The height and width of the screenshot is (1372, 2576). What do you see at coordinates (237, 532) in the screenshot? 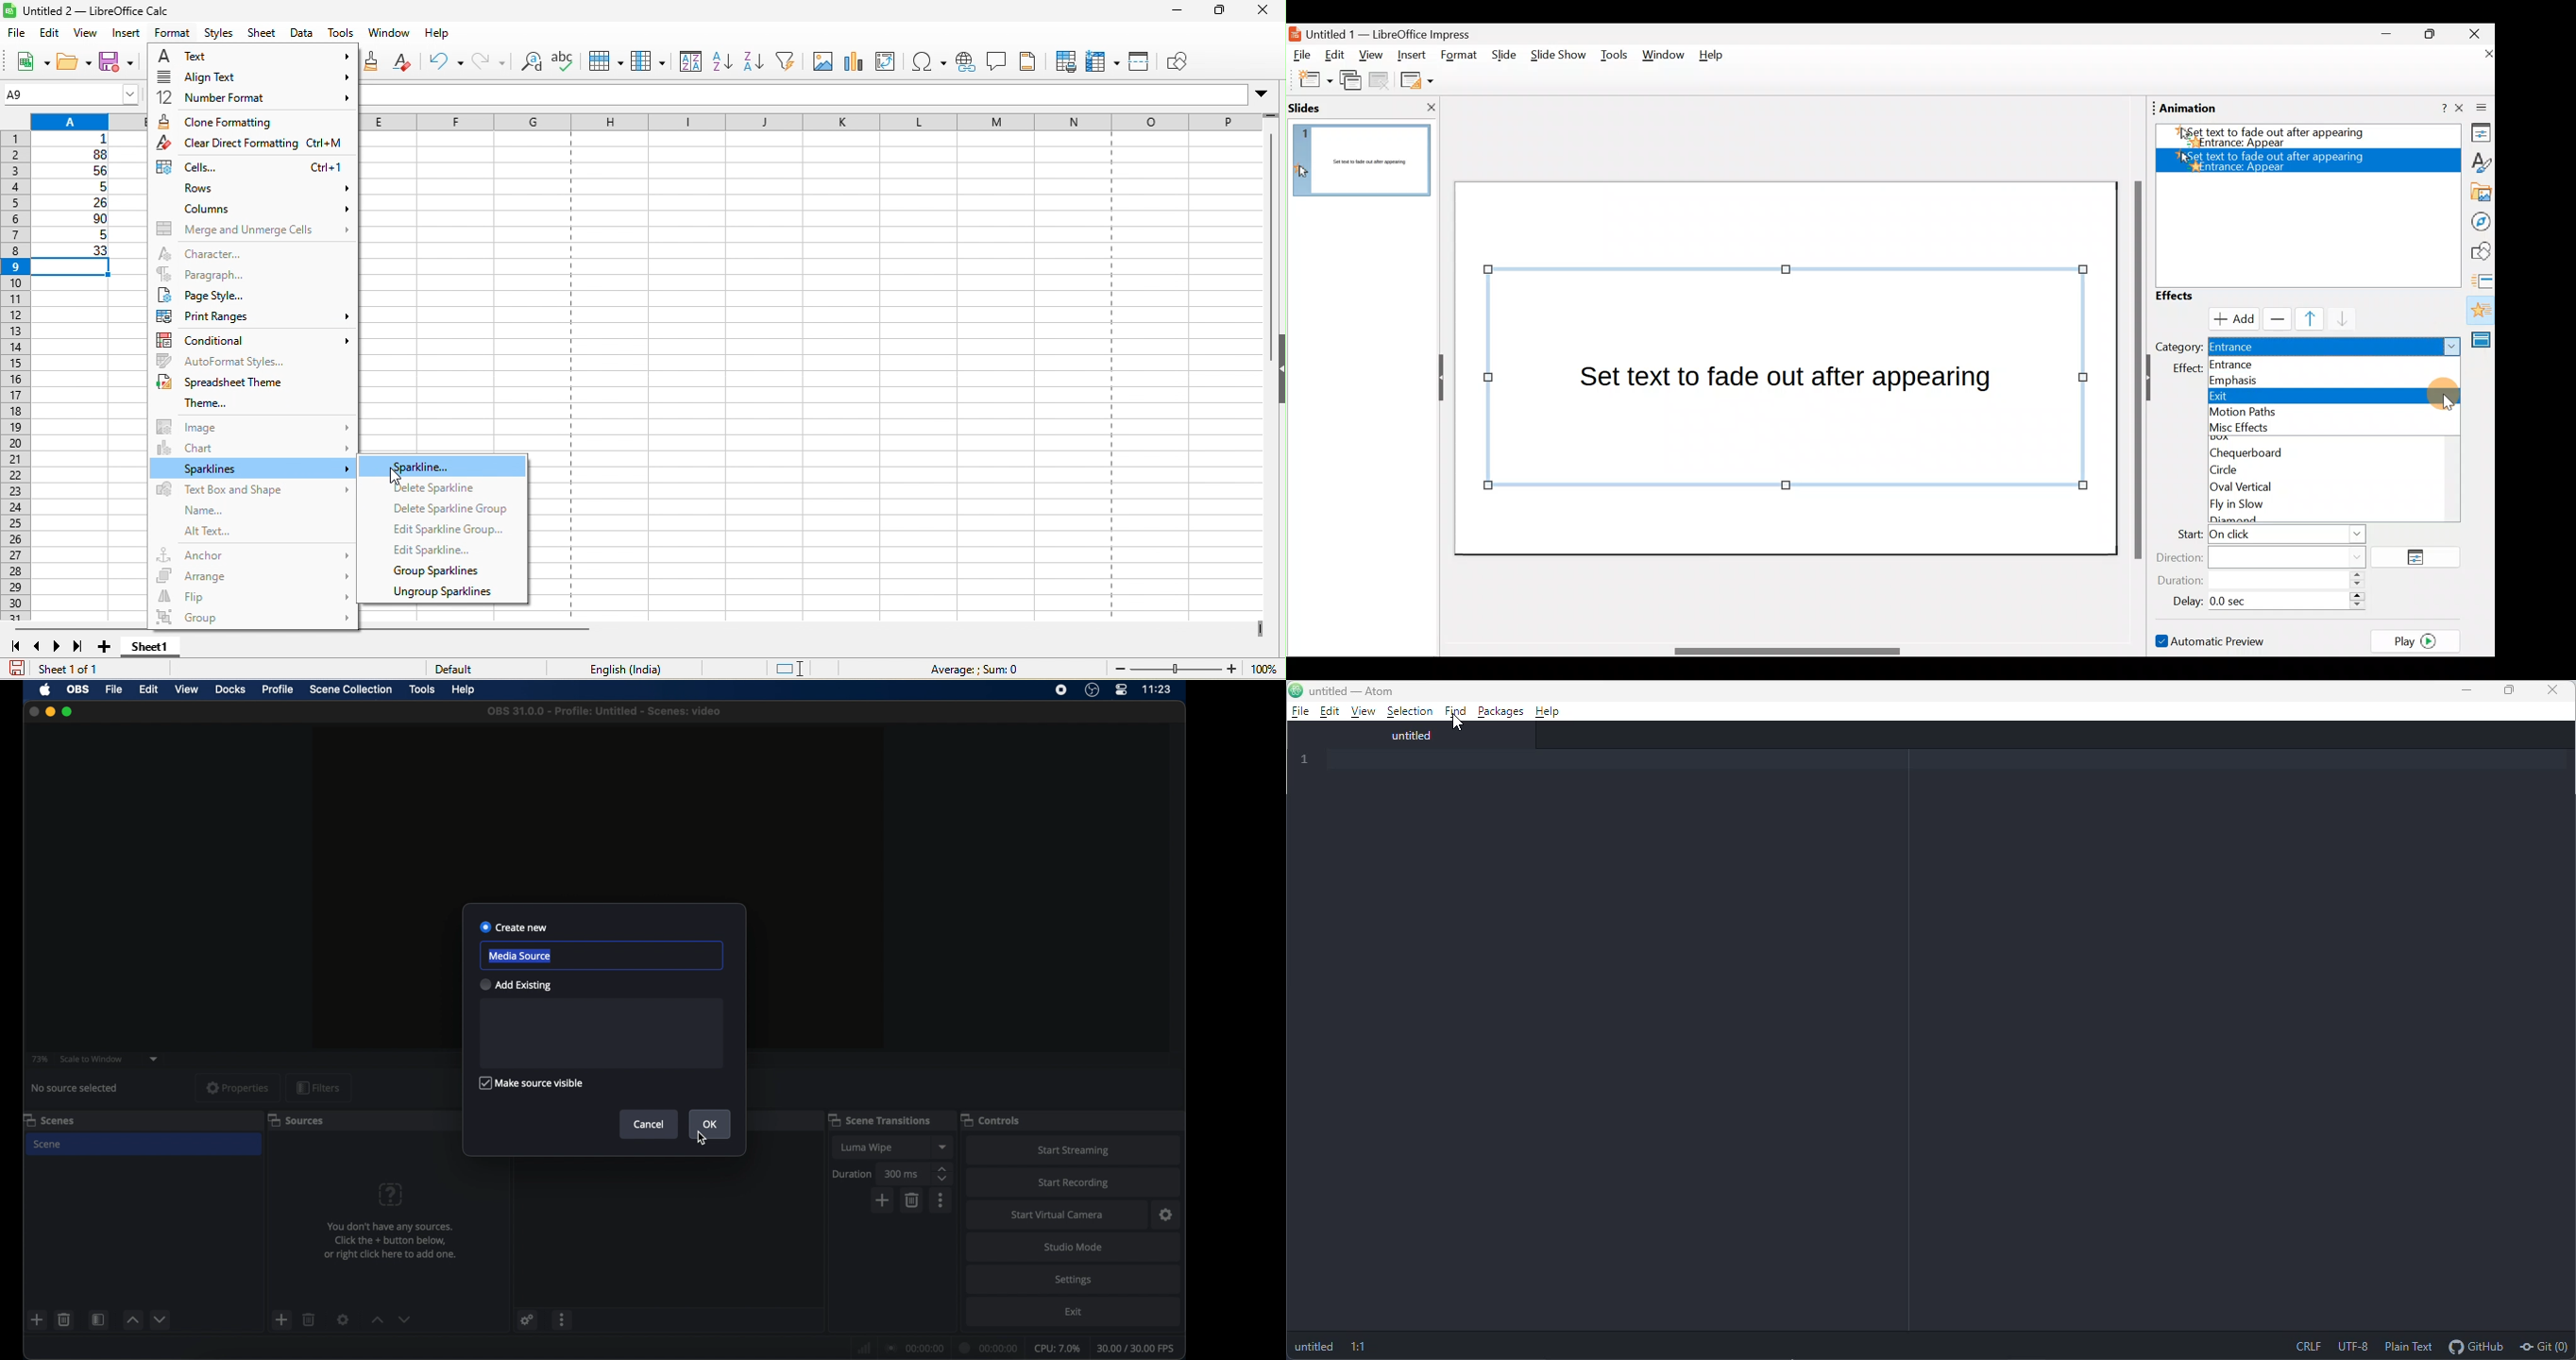
I see `alt text` at bounding box center [237, 532].